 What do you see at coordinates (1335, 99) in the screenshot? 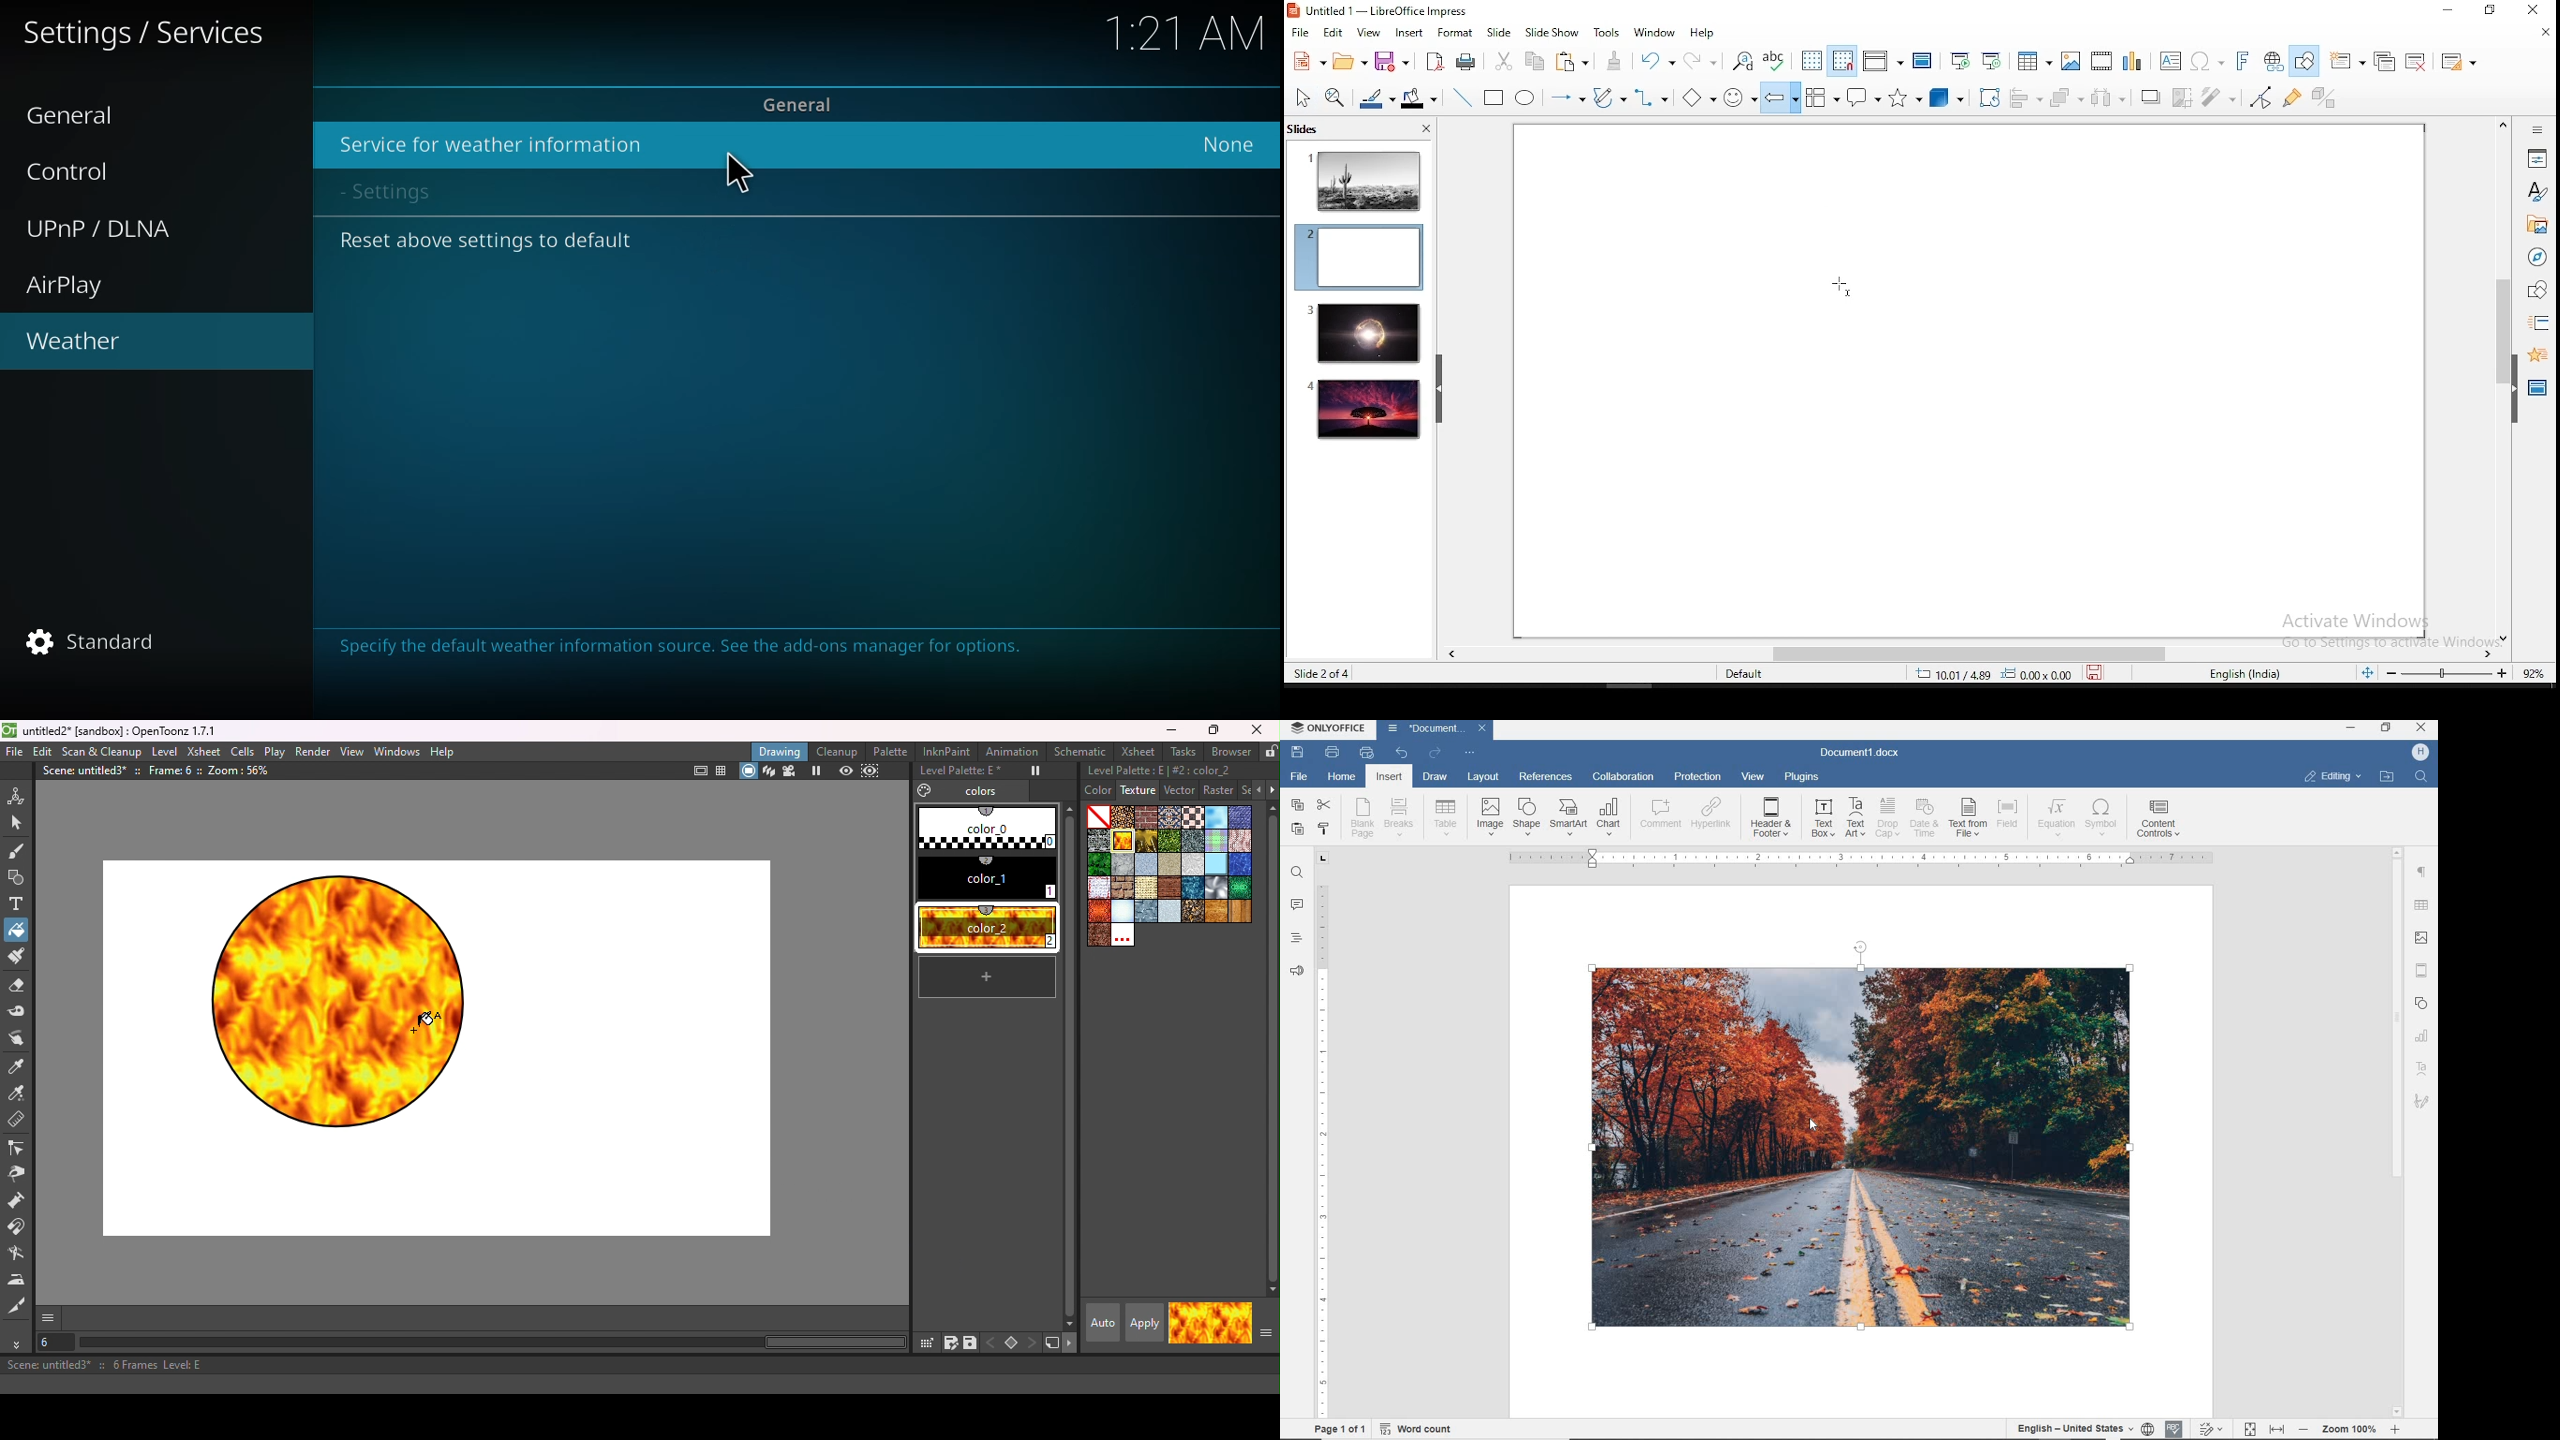
I see `zoom tool` at bounding box center [1335, 99].